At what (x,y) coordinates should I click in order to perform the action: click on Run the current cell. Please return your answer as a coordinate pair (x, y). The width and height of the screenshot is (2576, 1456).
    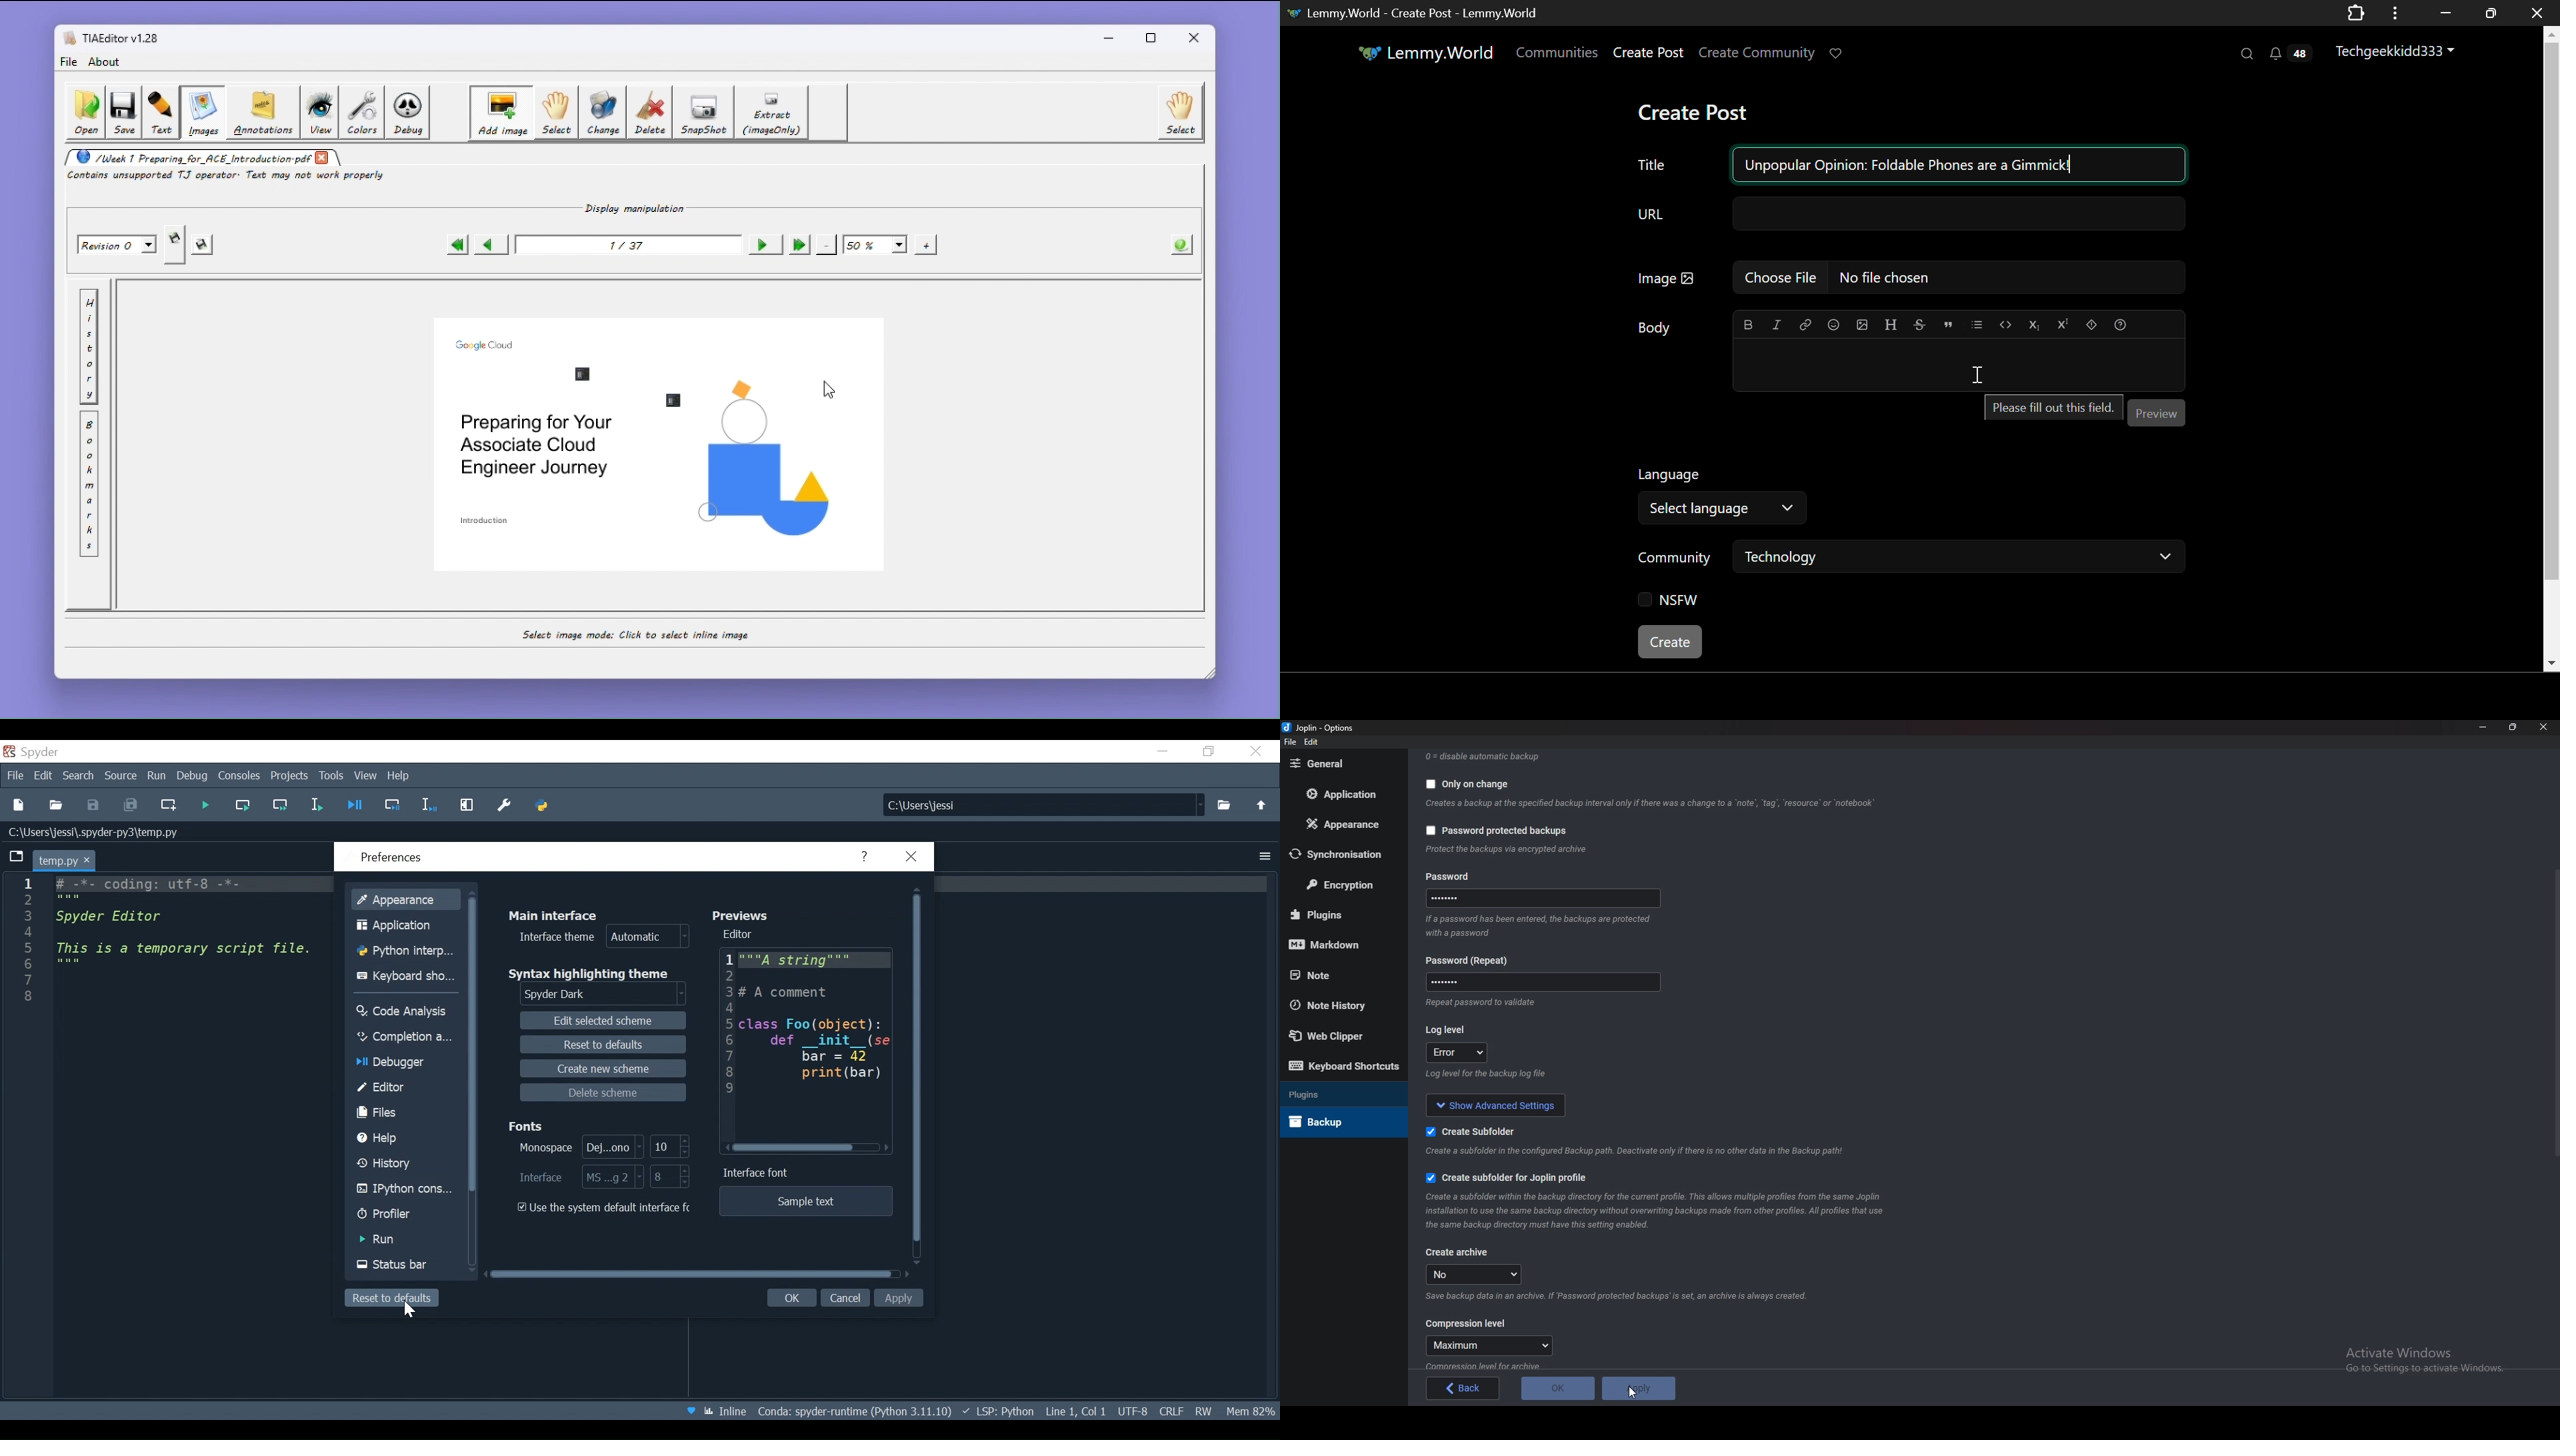
    Looking at the image, I should click on (242, 806).